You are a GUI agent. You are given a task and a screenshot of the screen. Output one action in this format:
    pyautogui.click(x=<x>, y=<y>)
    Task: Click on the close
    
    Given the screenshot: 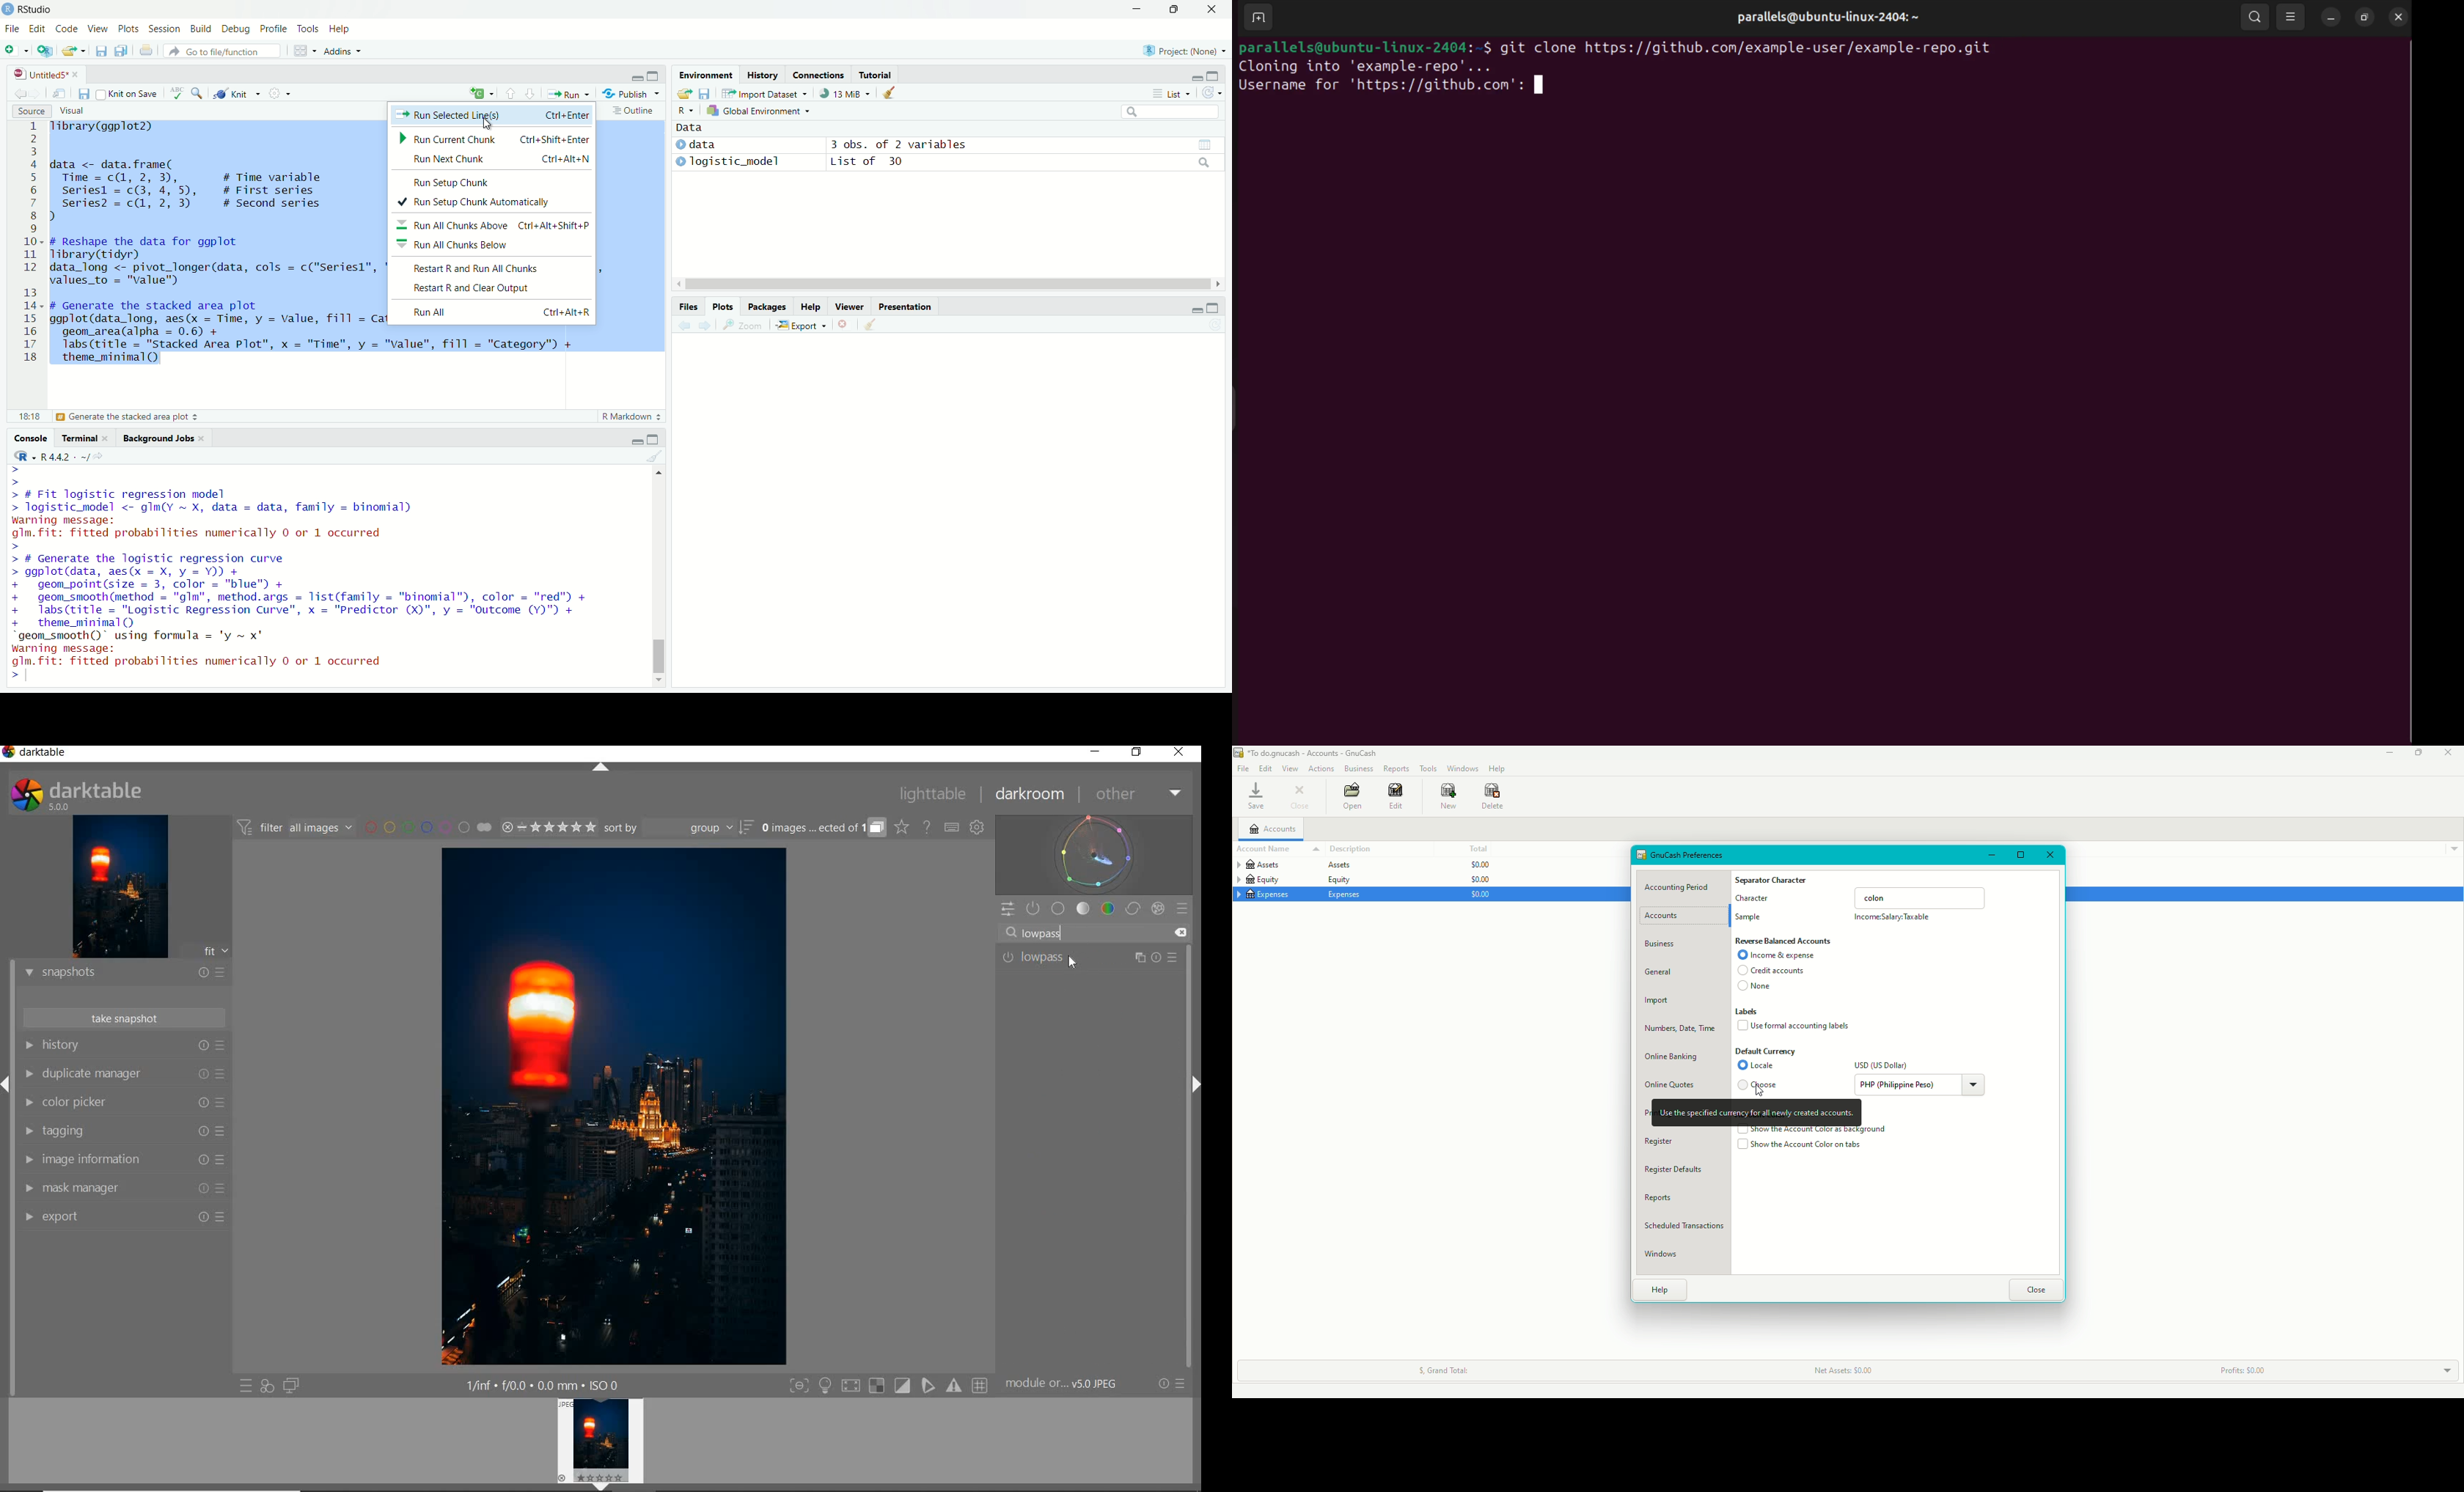 What is the action you would take?
    pyautogui.click(x=2400, y=16)
    